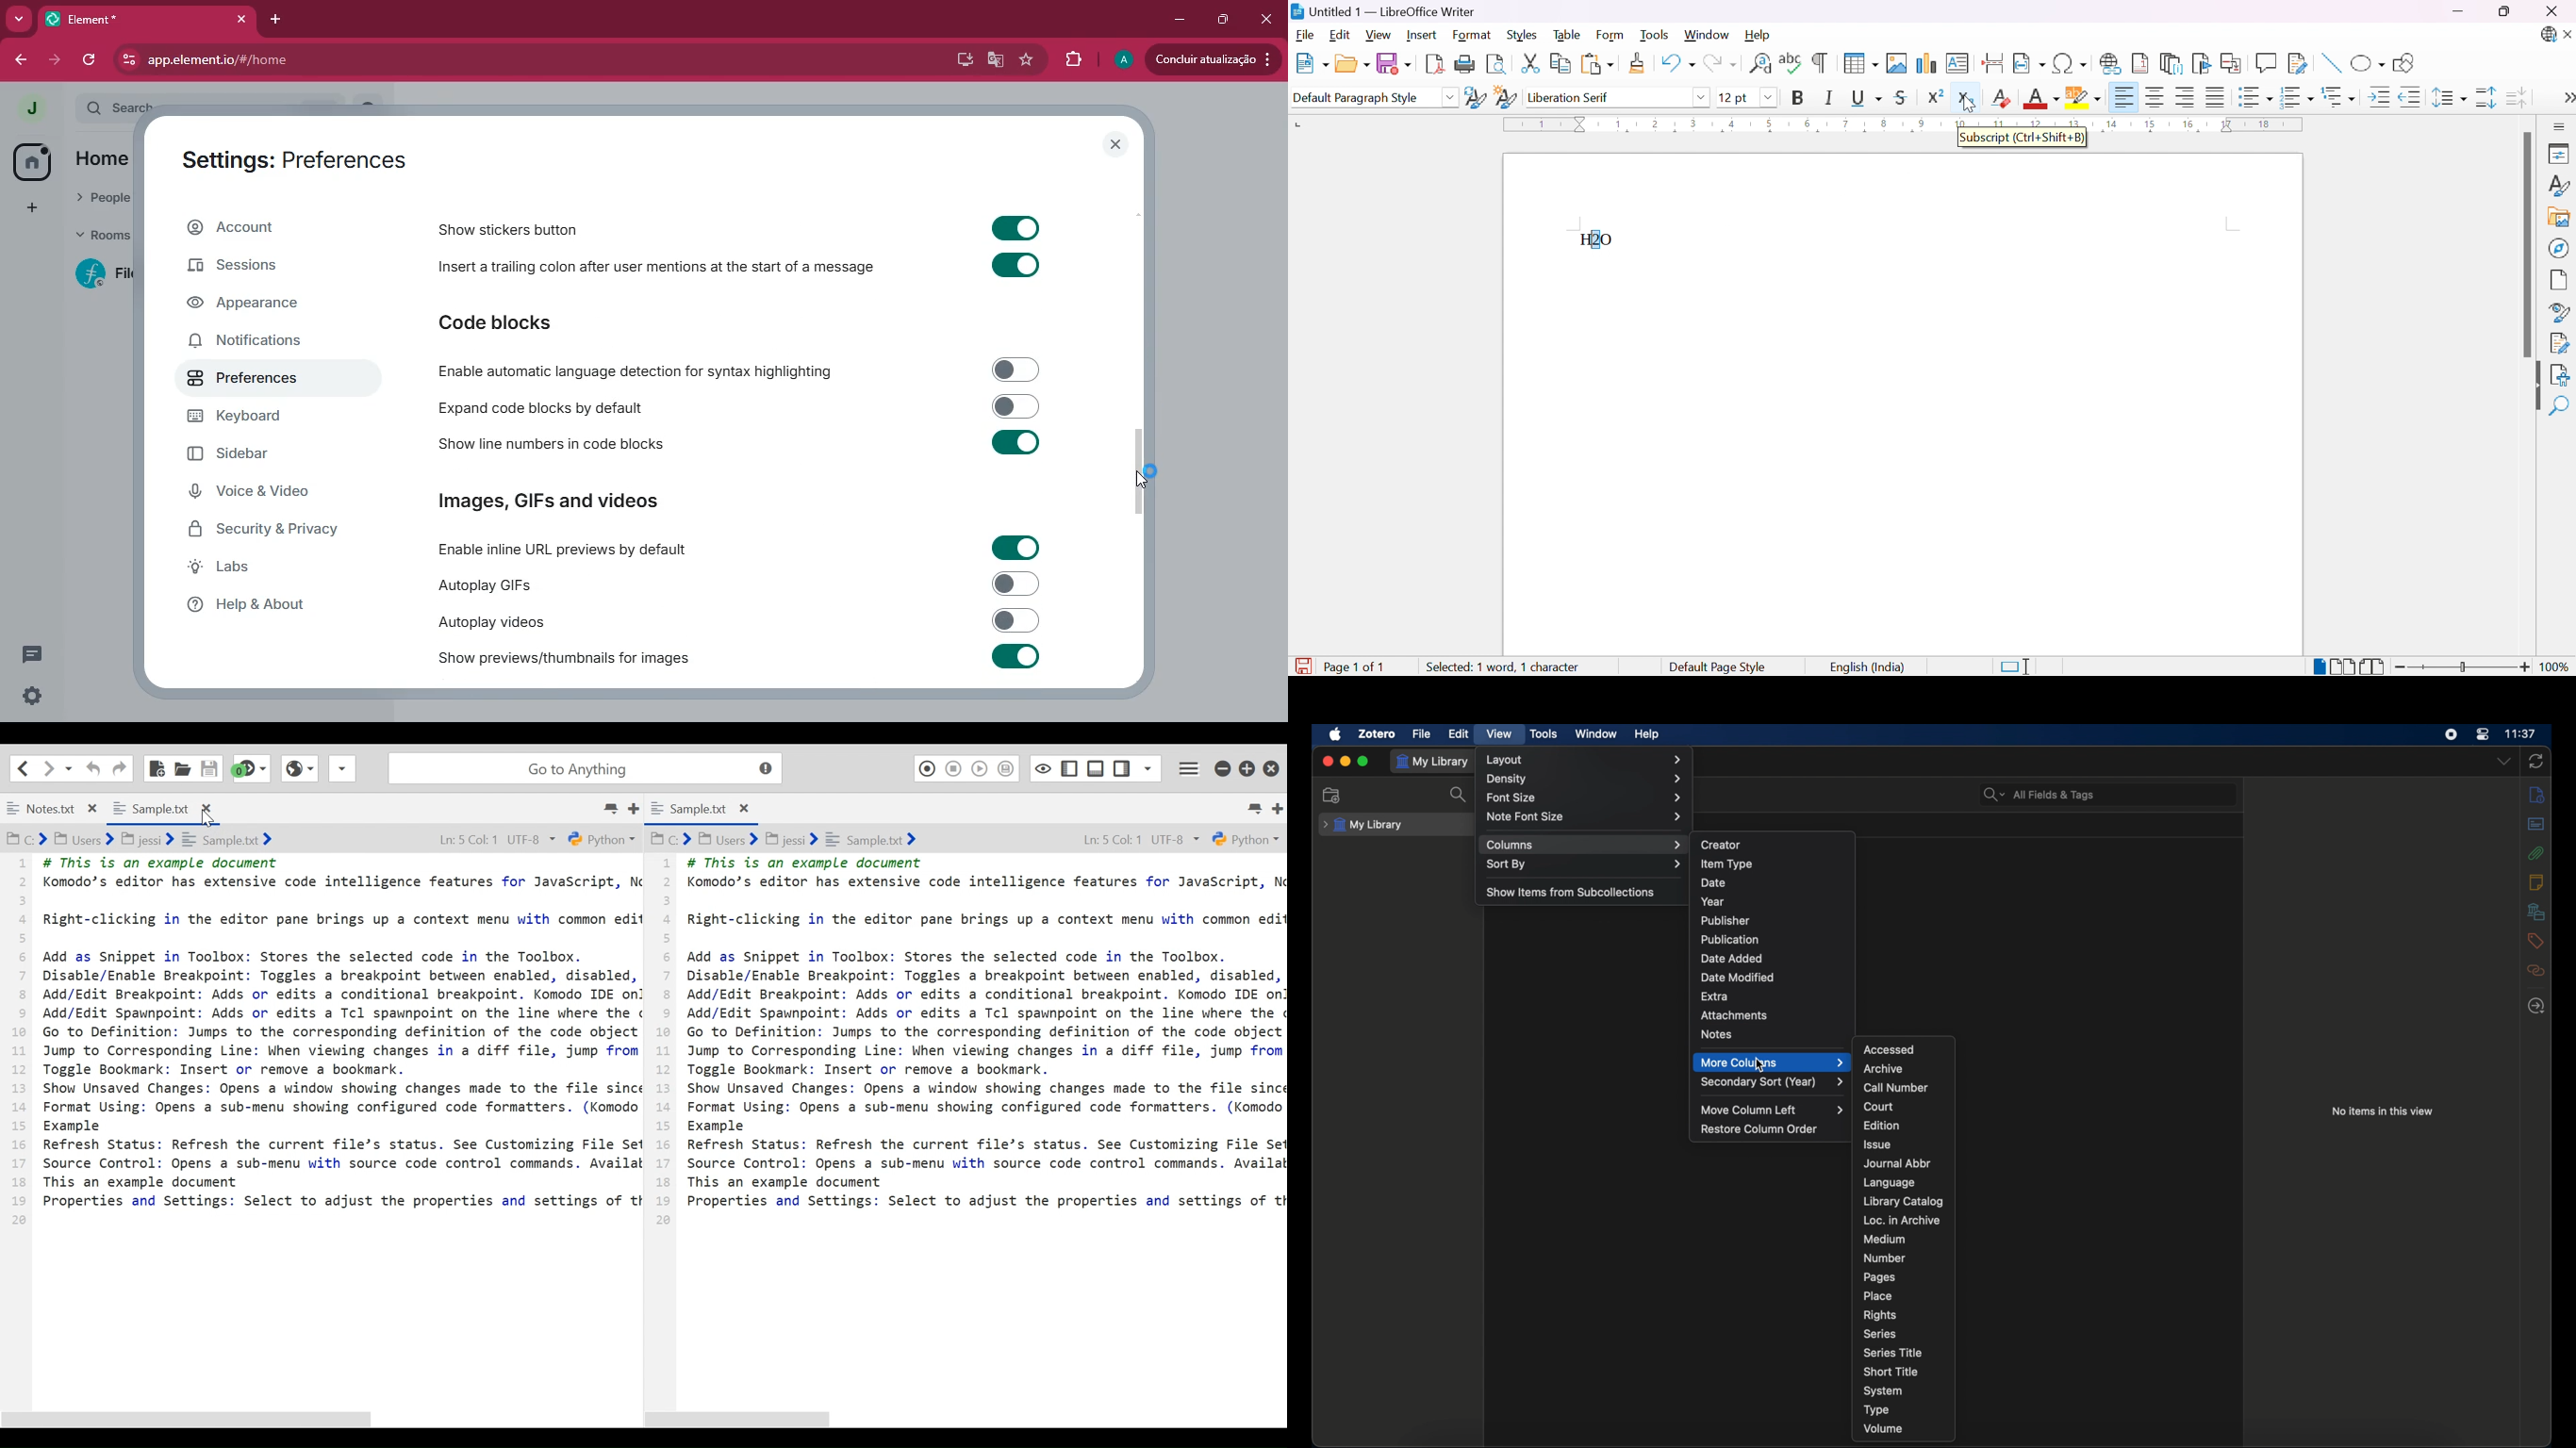 This screenshot has width=2576, height=1456. What do you see at coordinates (1719, 66) in the screenshot?
I see `Redo` at bounding box center [1719, 66].